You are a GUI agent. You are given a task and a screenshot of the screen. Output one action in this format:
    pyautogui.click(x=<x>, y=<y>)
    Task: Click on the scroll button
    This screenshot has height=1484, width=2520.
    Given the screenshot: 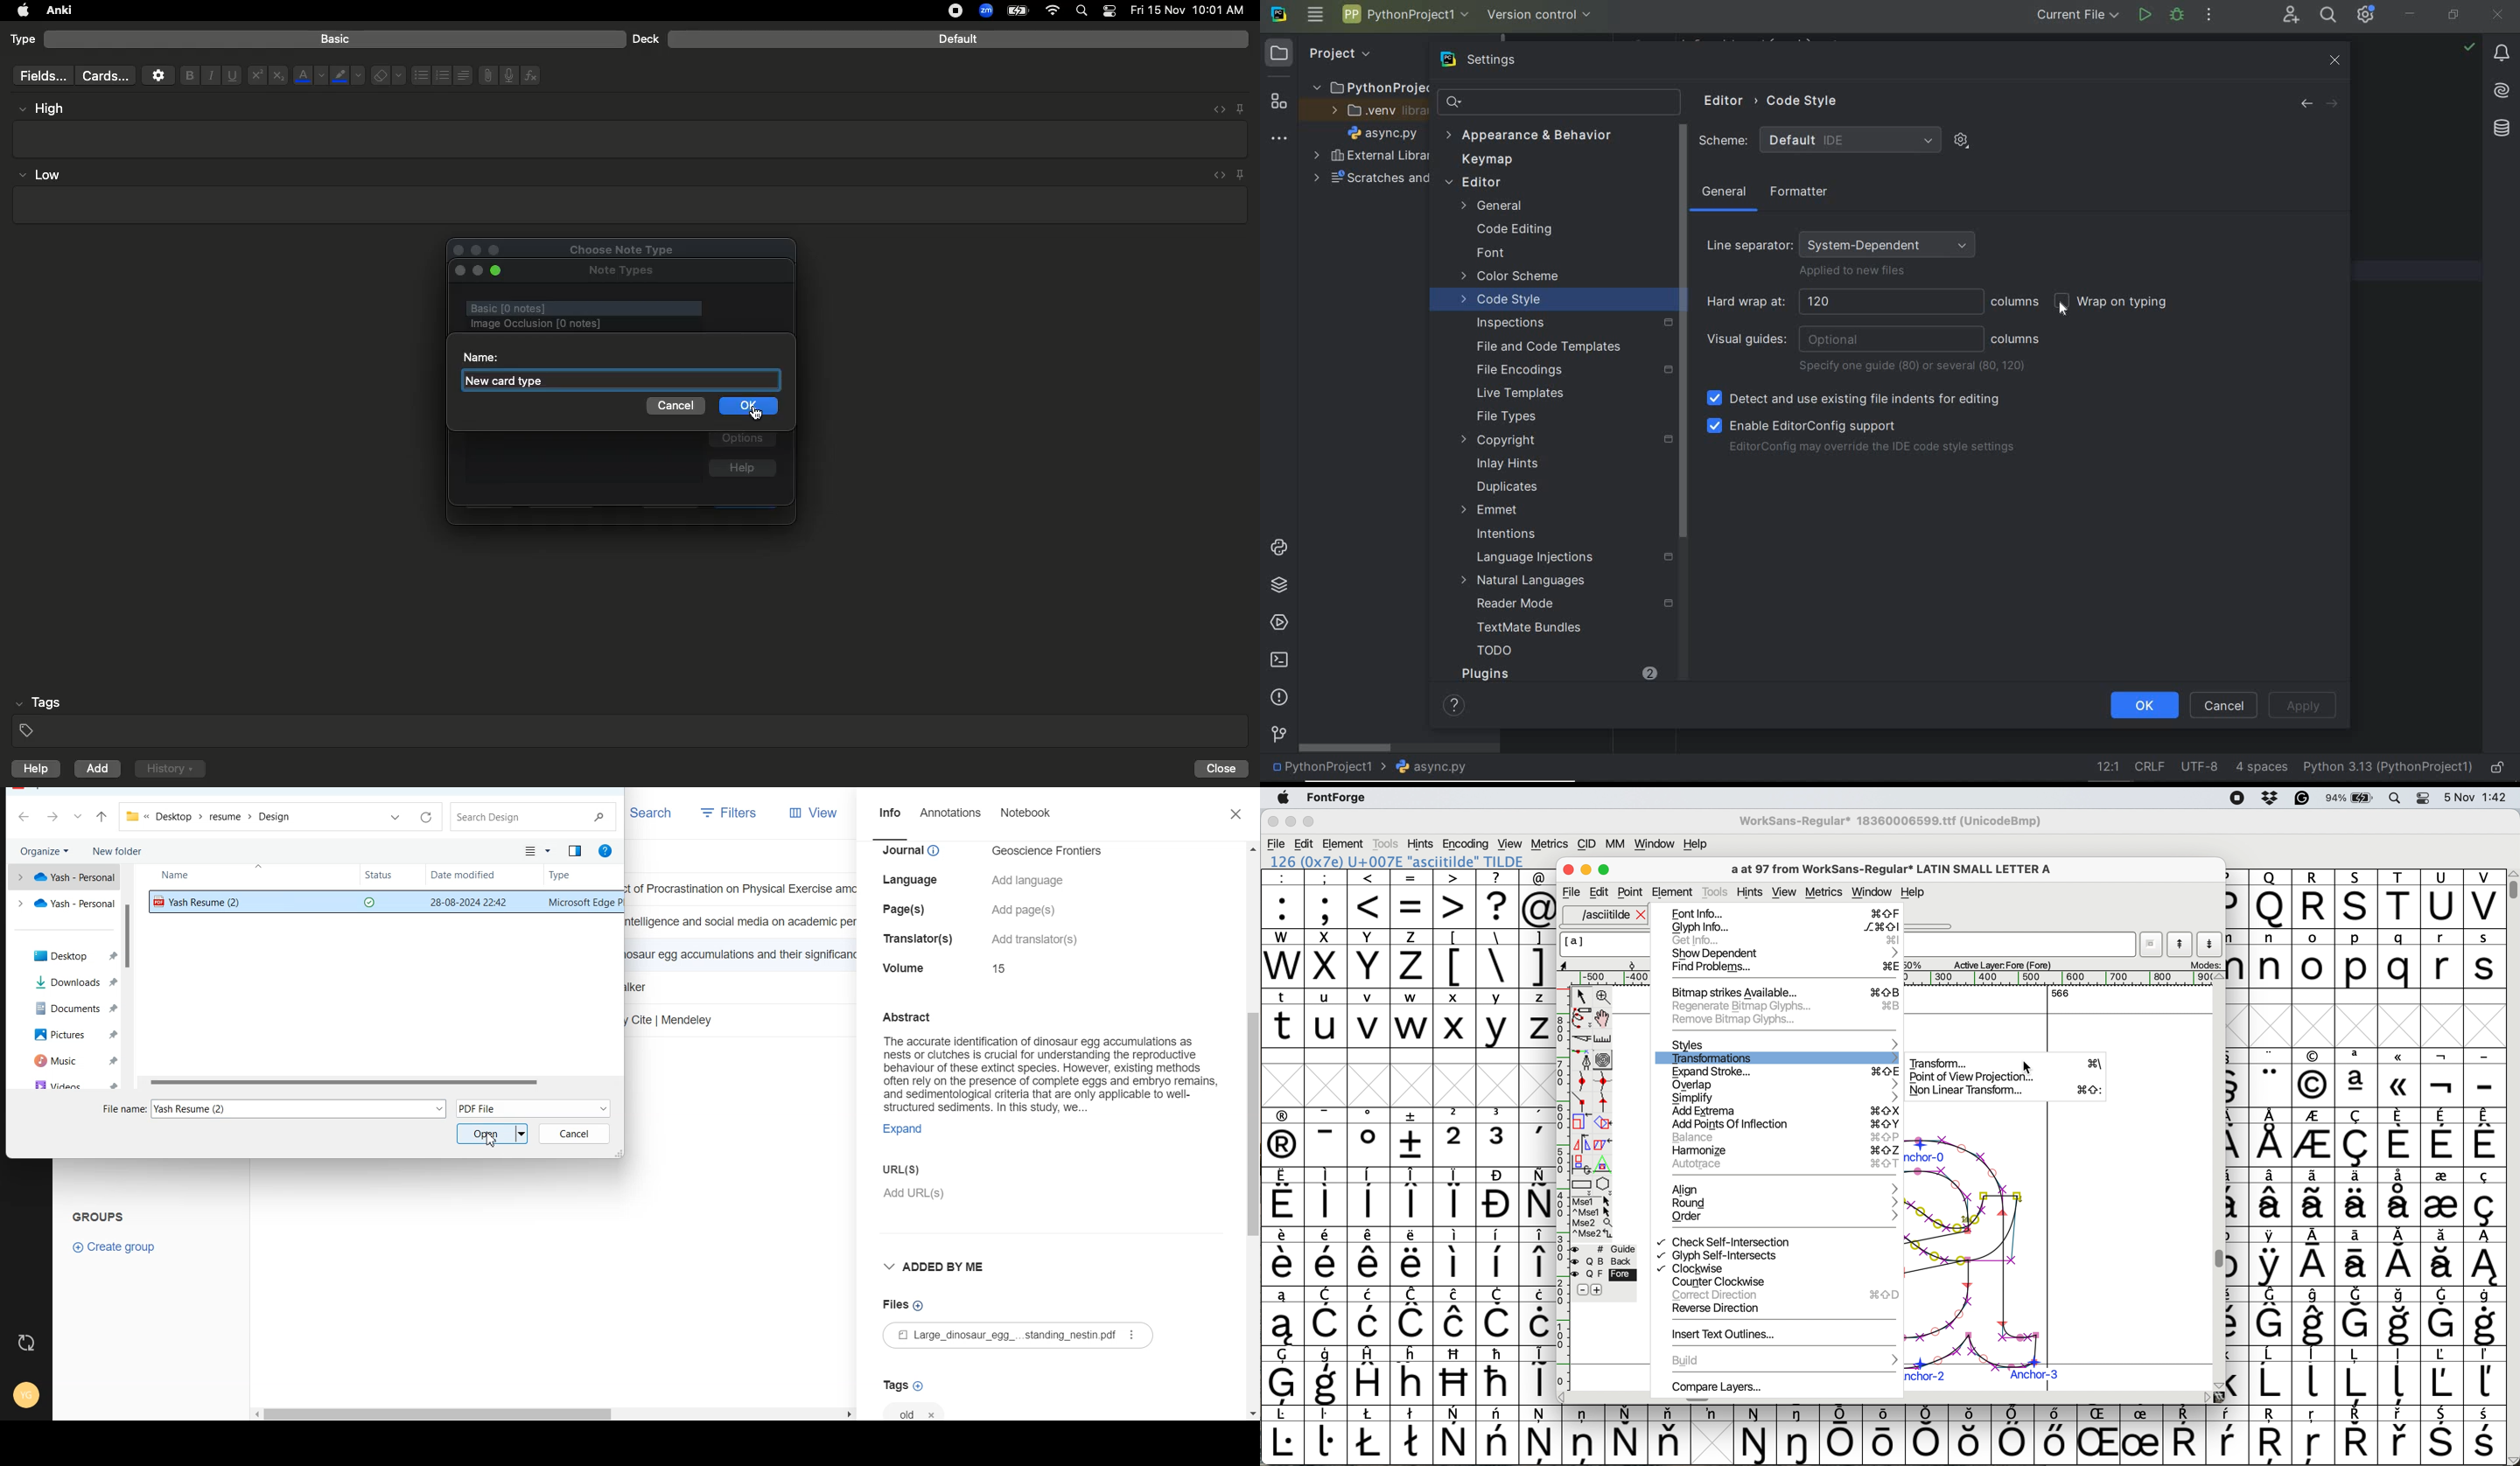 What is the action you would take?
    pyautogui.click(x=2219, y=977)
    